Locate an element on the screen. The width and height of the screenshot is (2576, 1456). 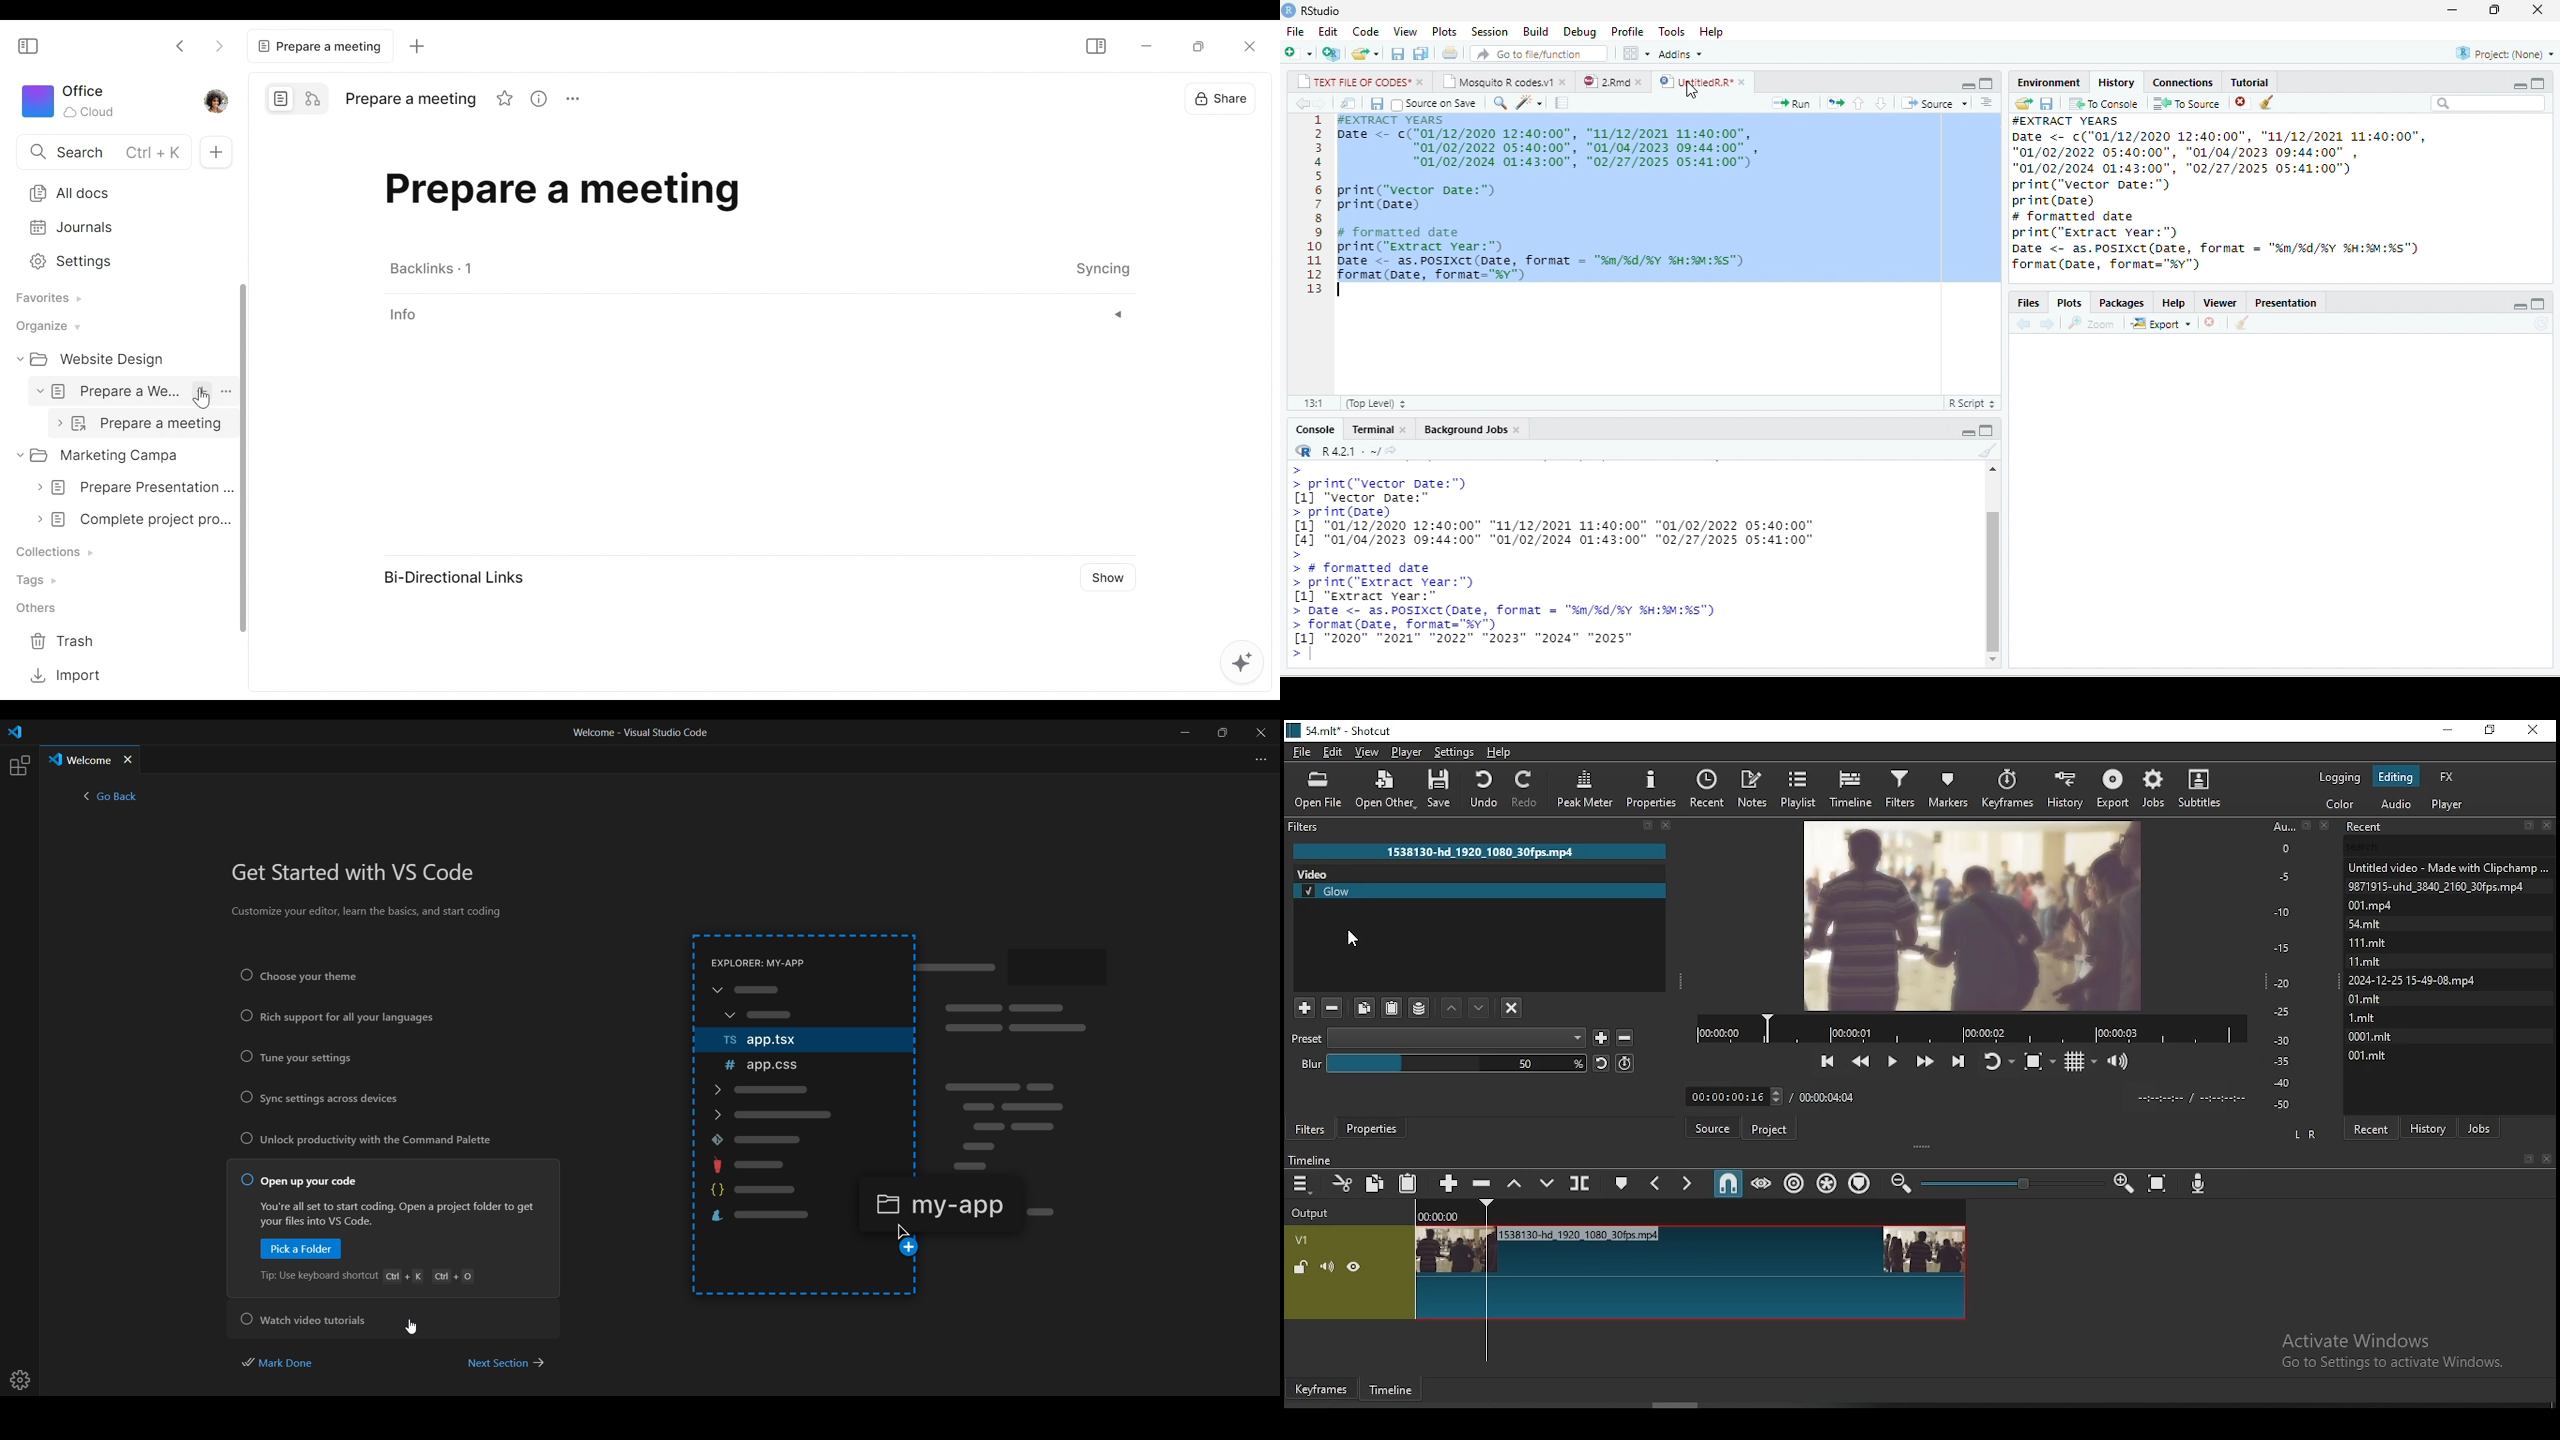
Collections is located at coordinates (58, 553).